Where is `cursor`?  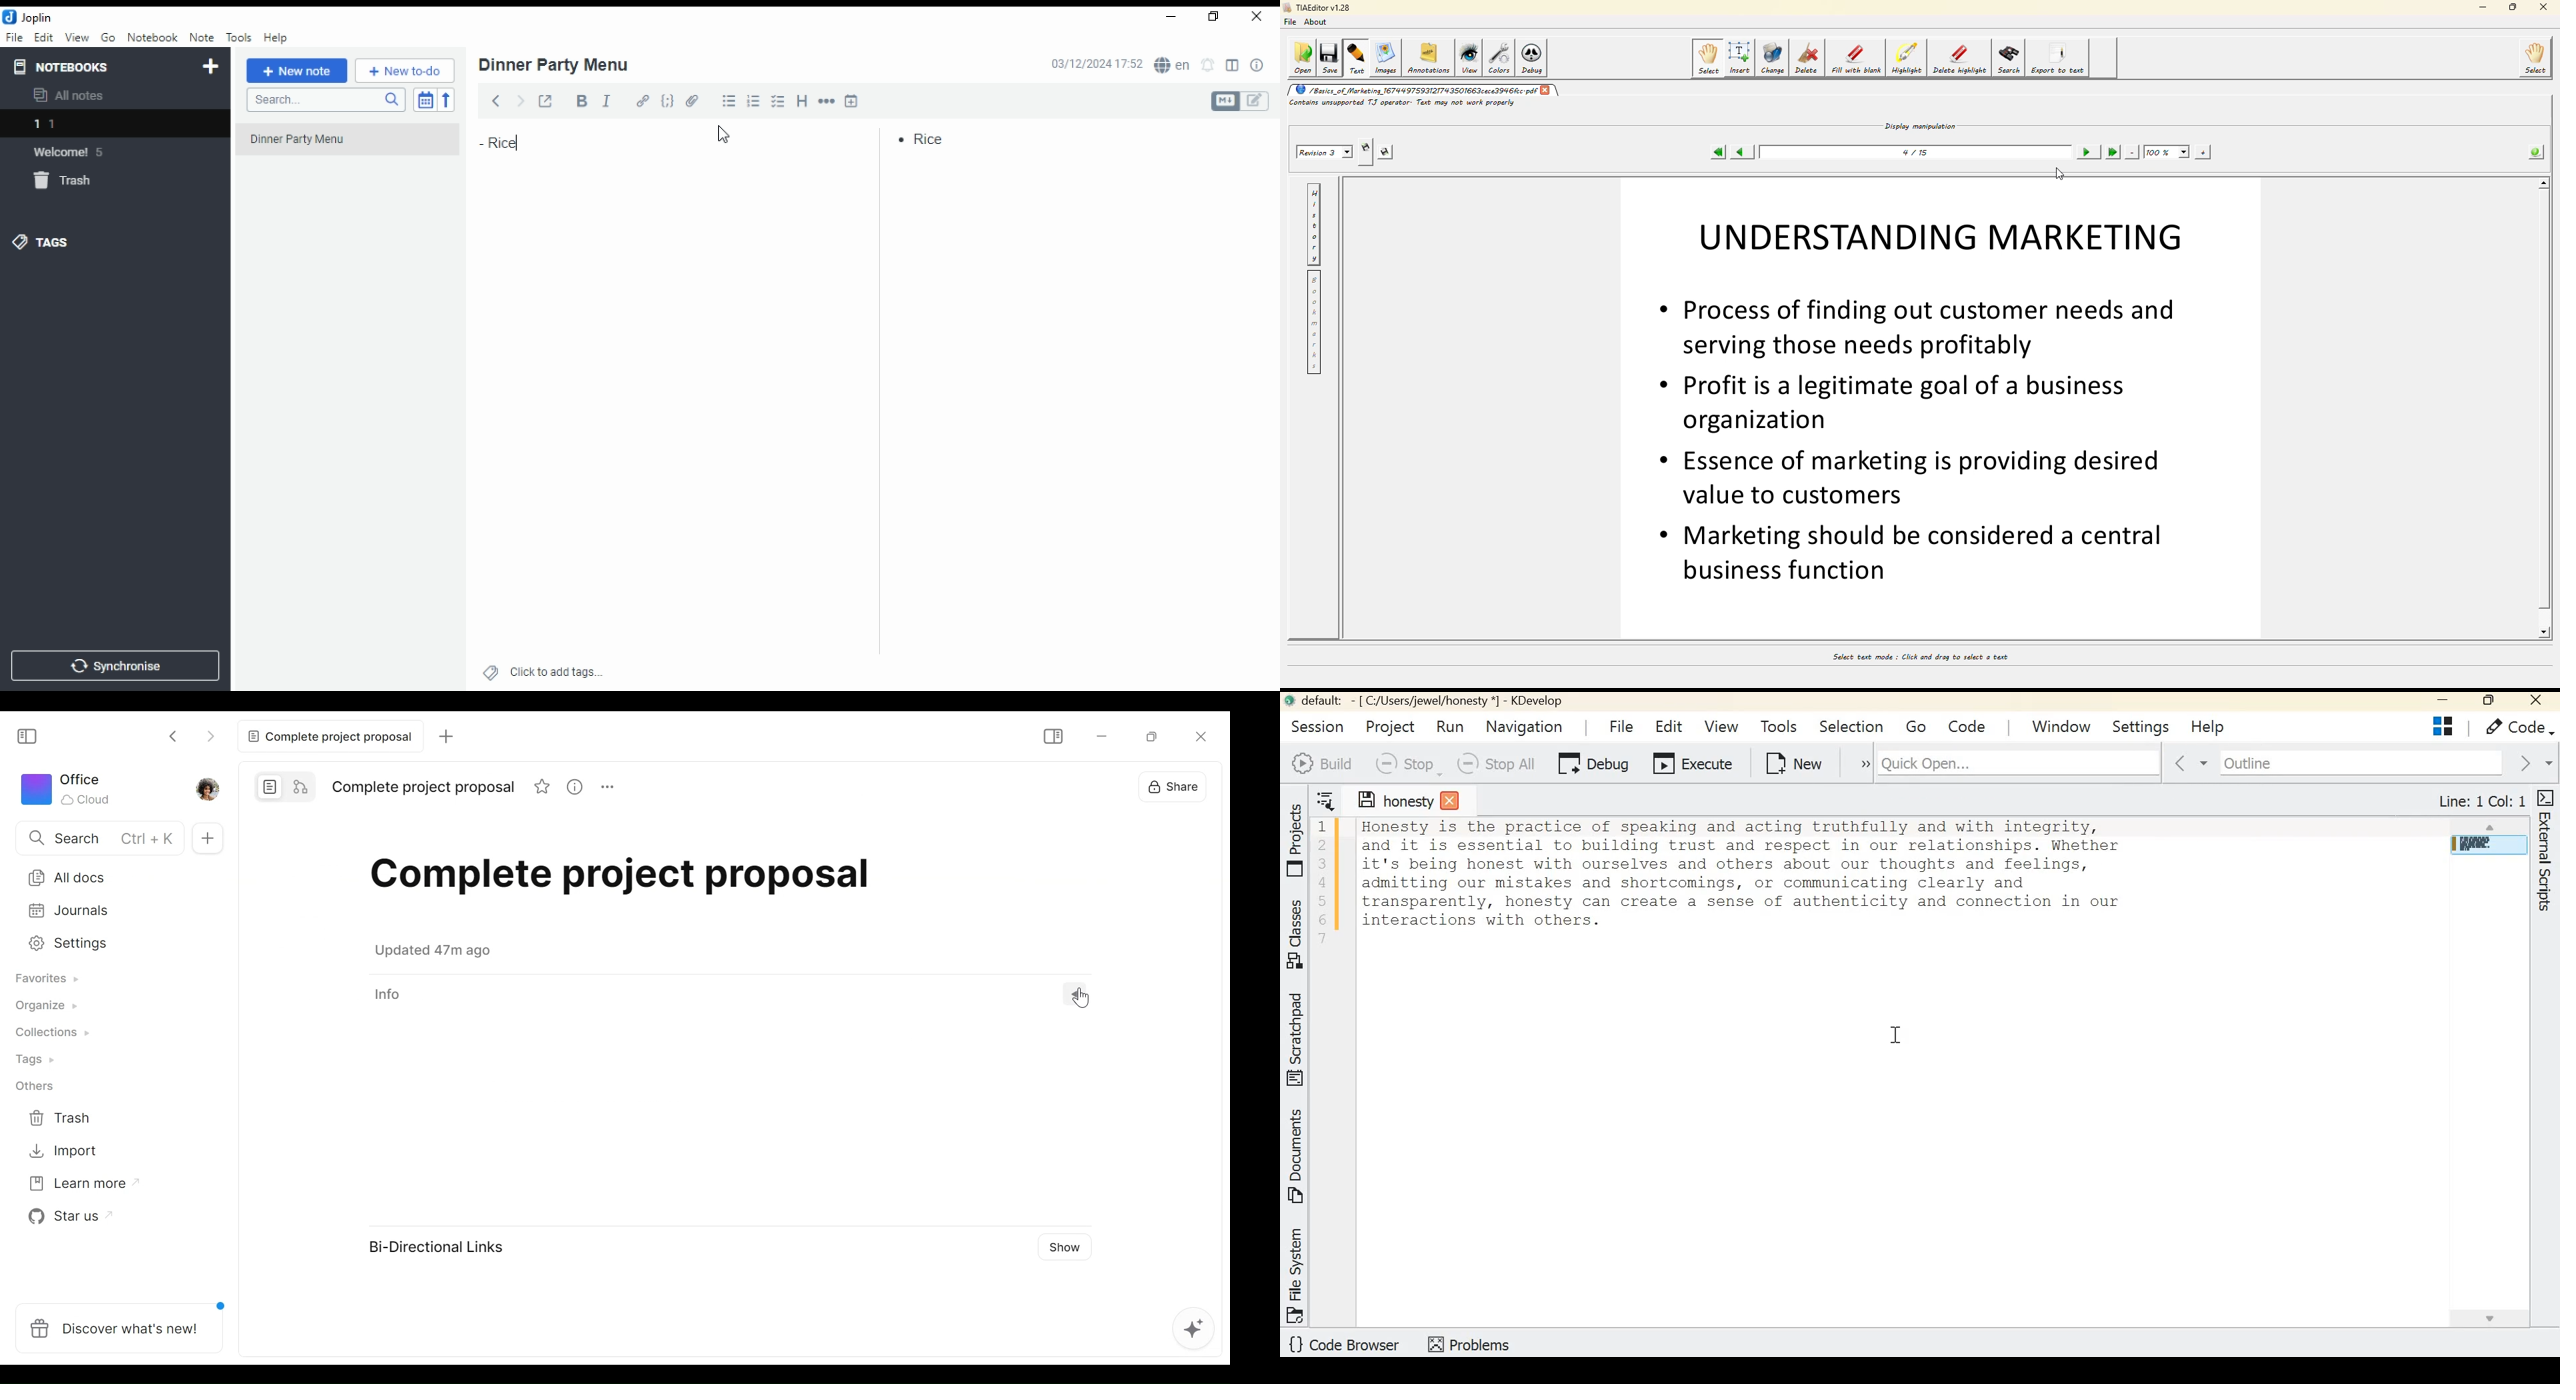 cursor is located at coordinates (1871, 728).